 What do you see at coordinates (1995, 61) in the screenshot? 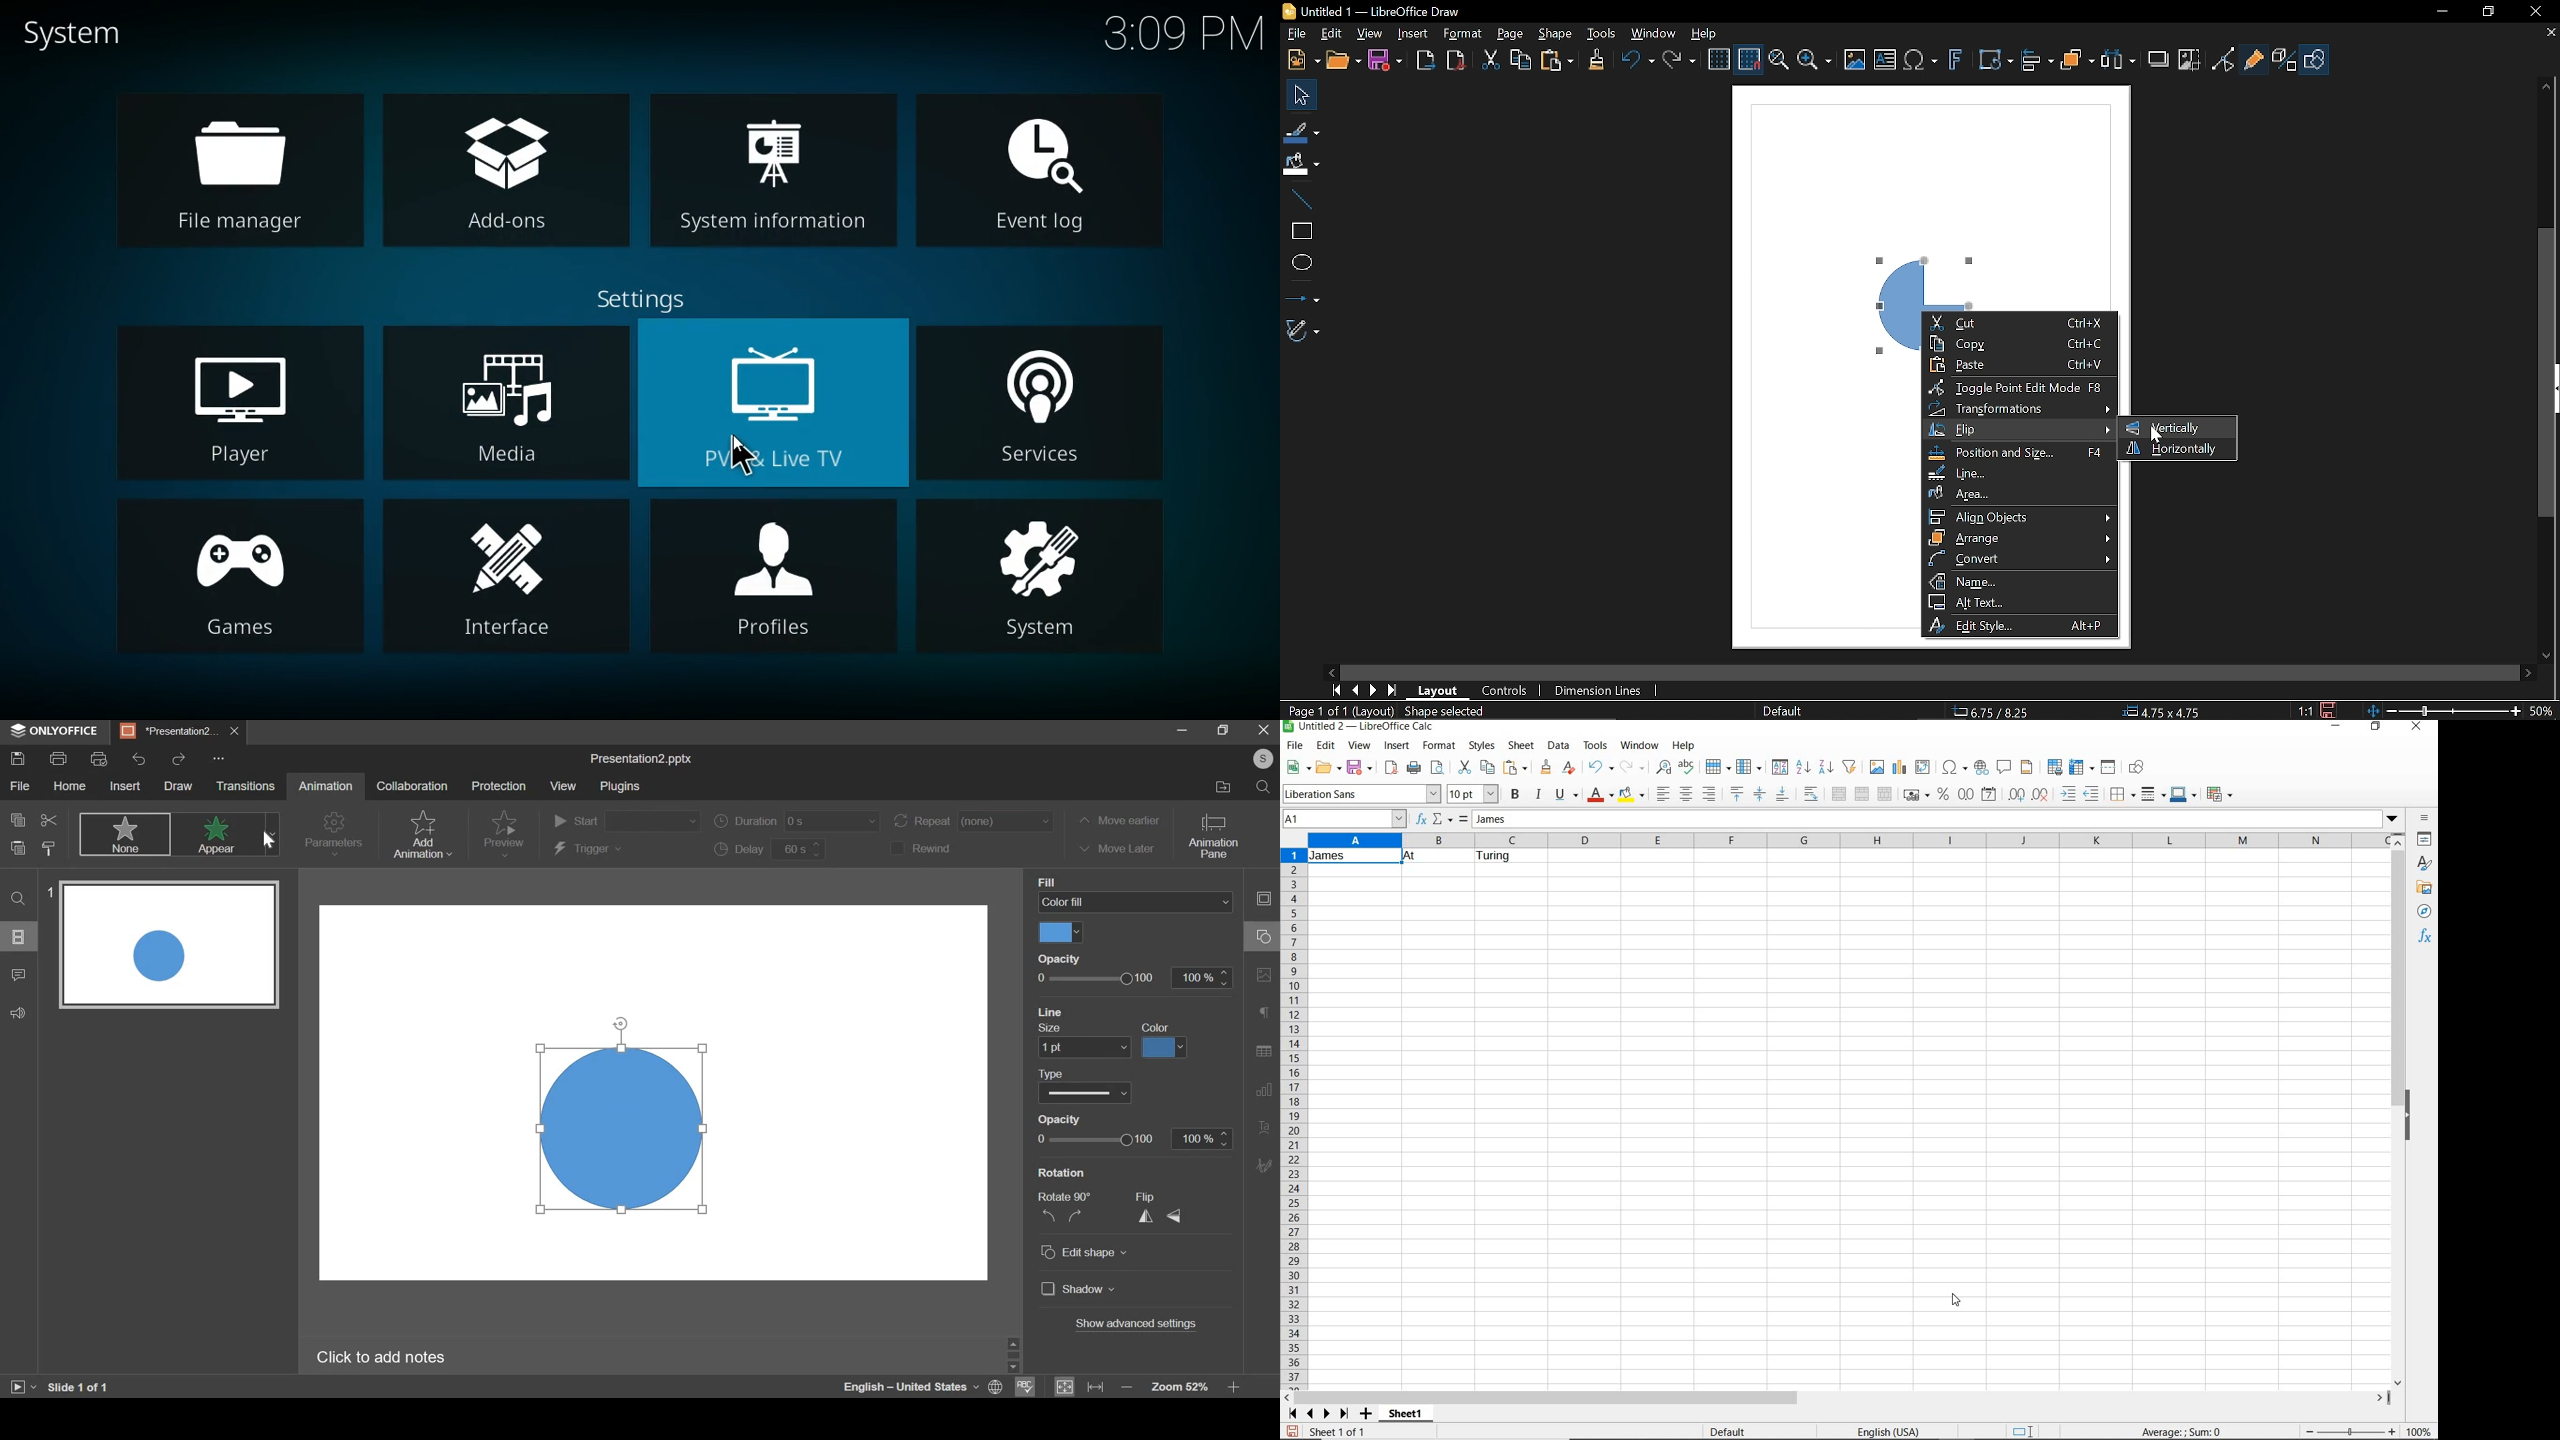
I see `transformation` at bounding box center [1995, 61].